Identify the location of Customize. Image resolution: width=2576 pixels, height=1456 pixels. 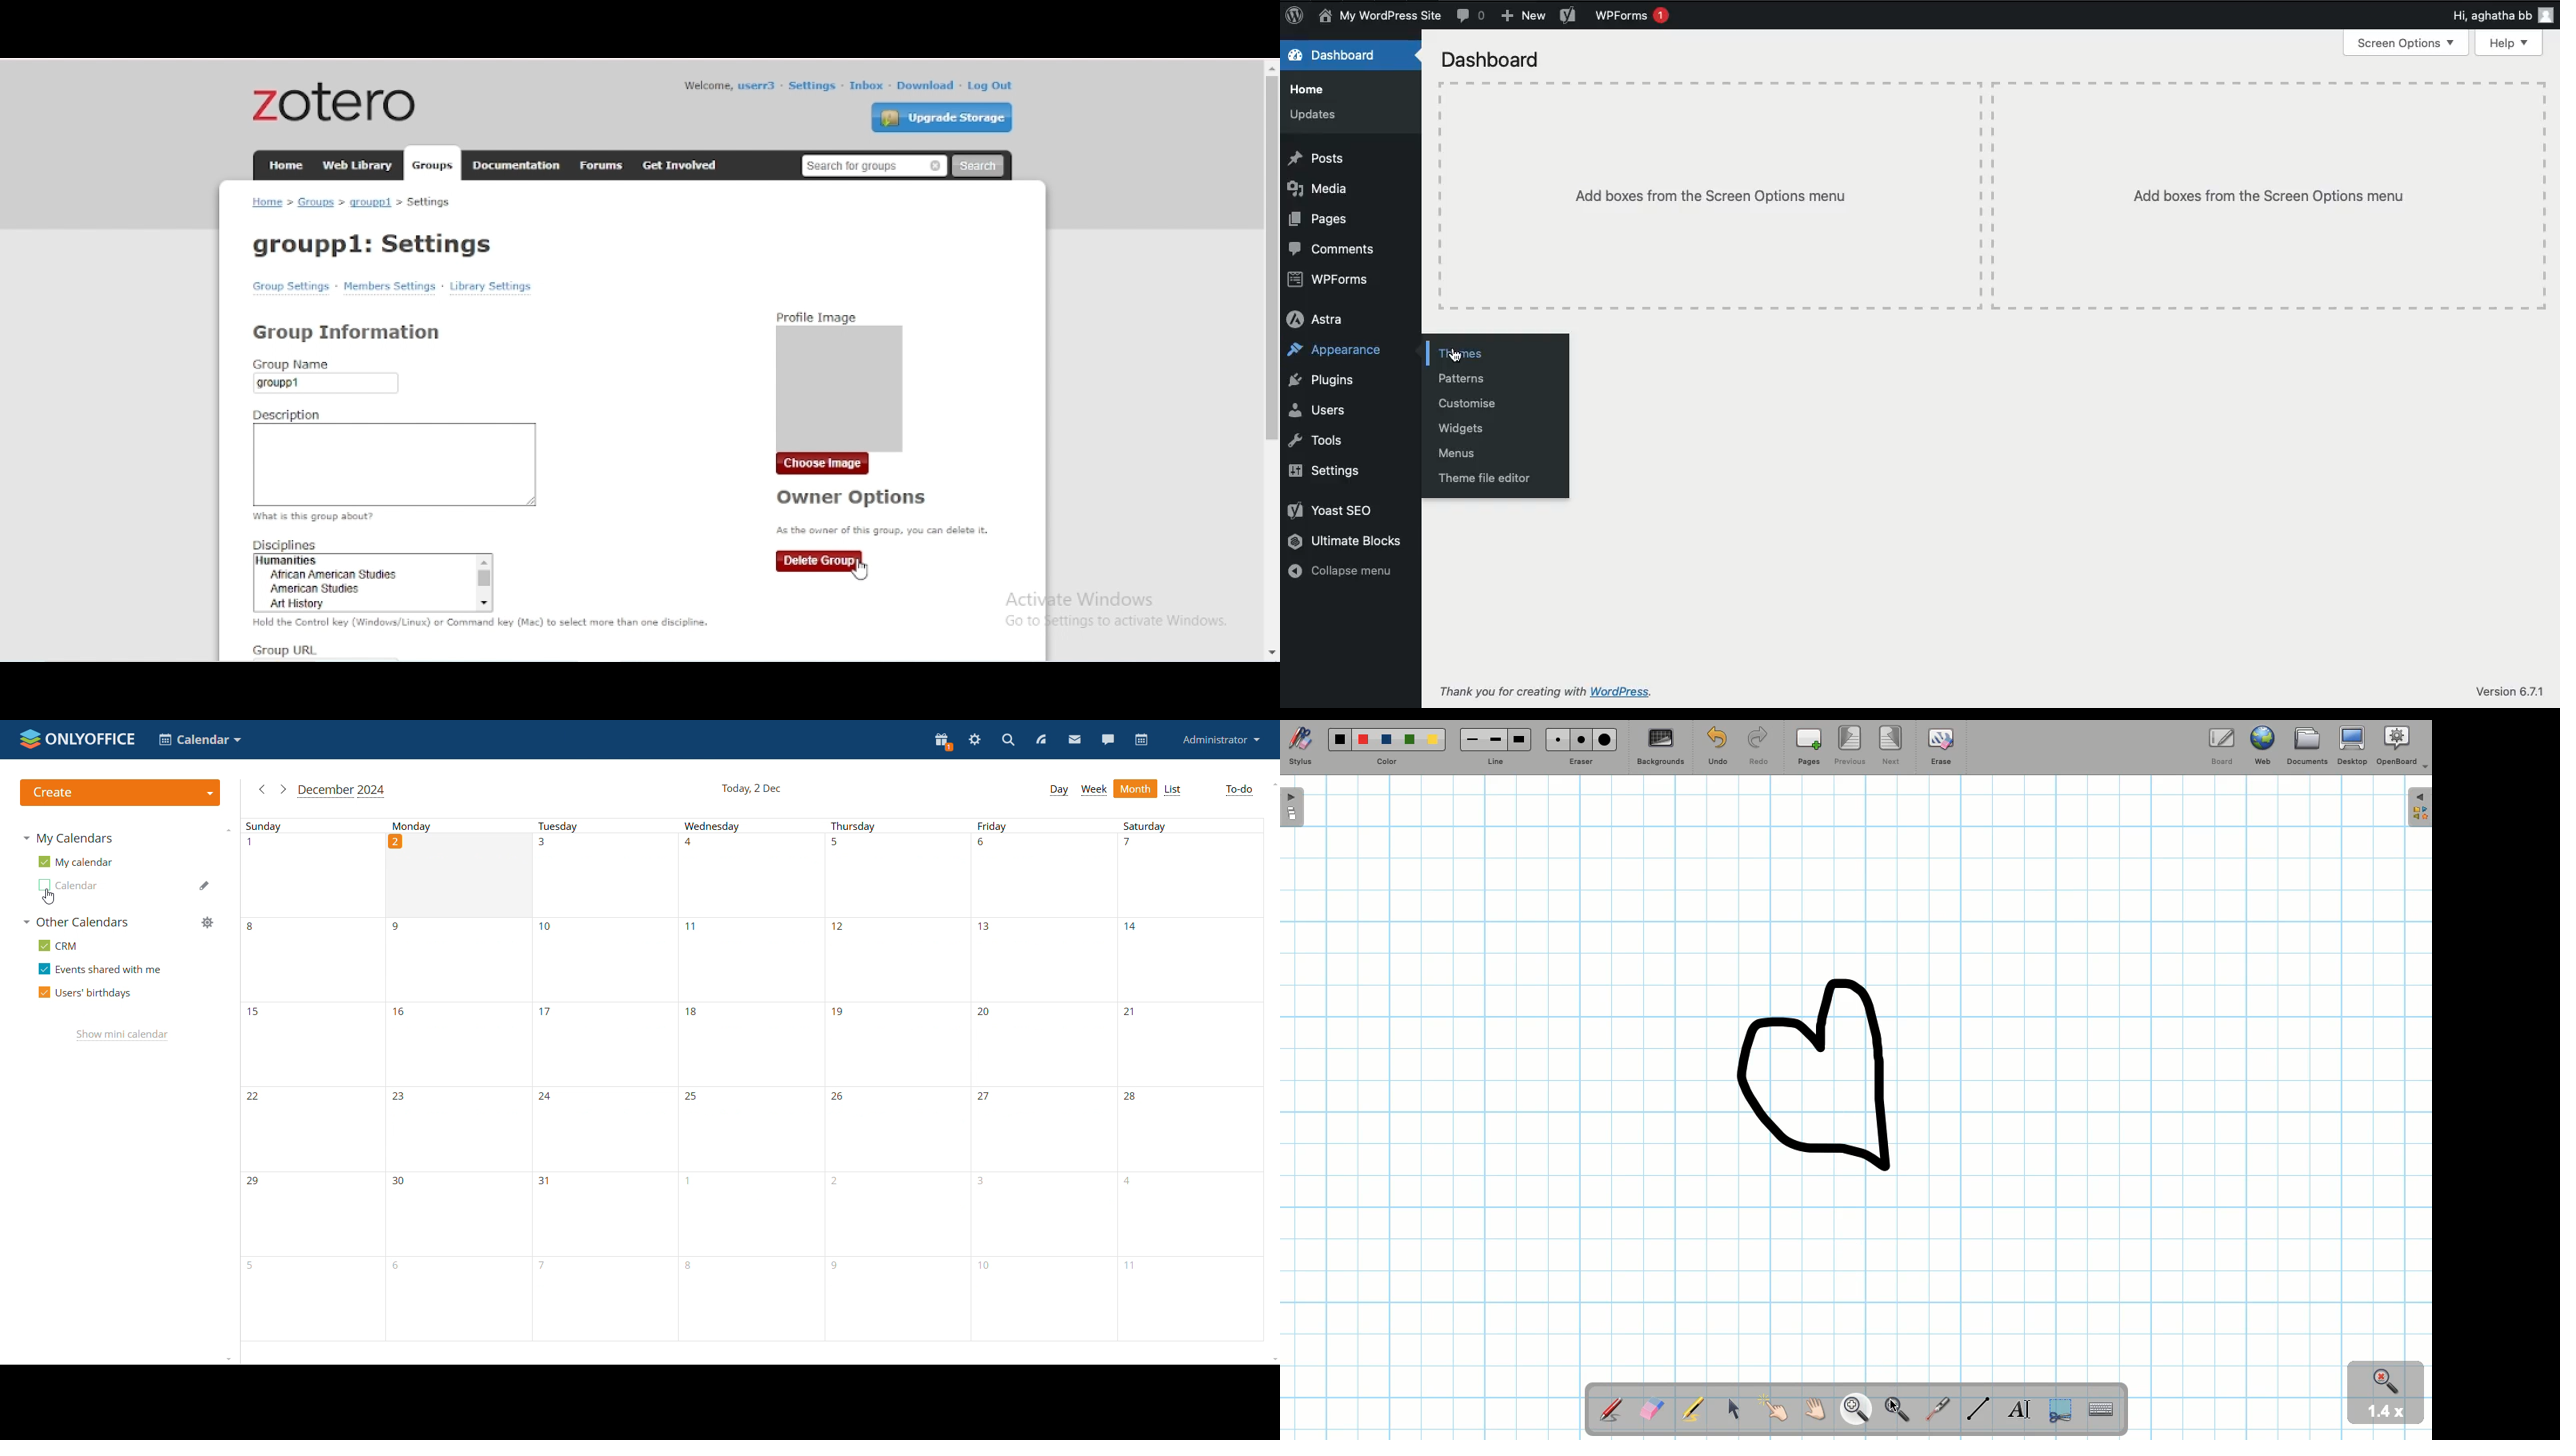
(1470, 404).